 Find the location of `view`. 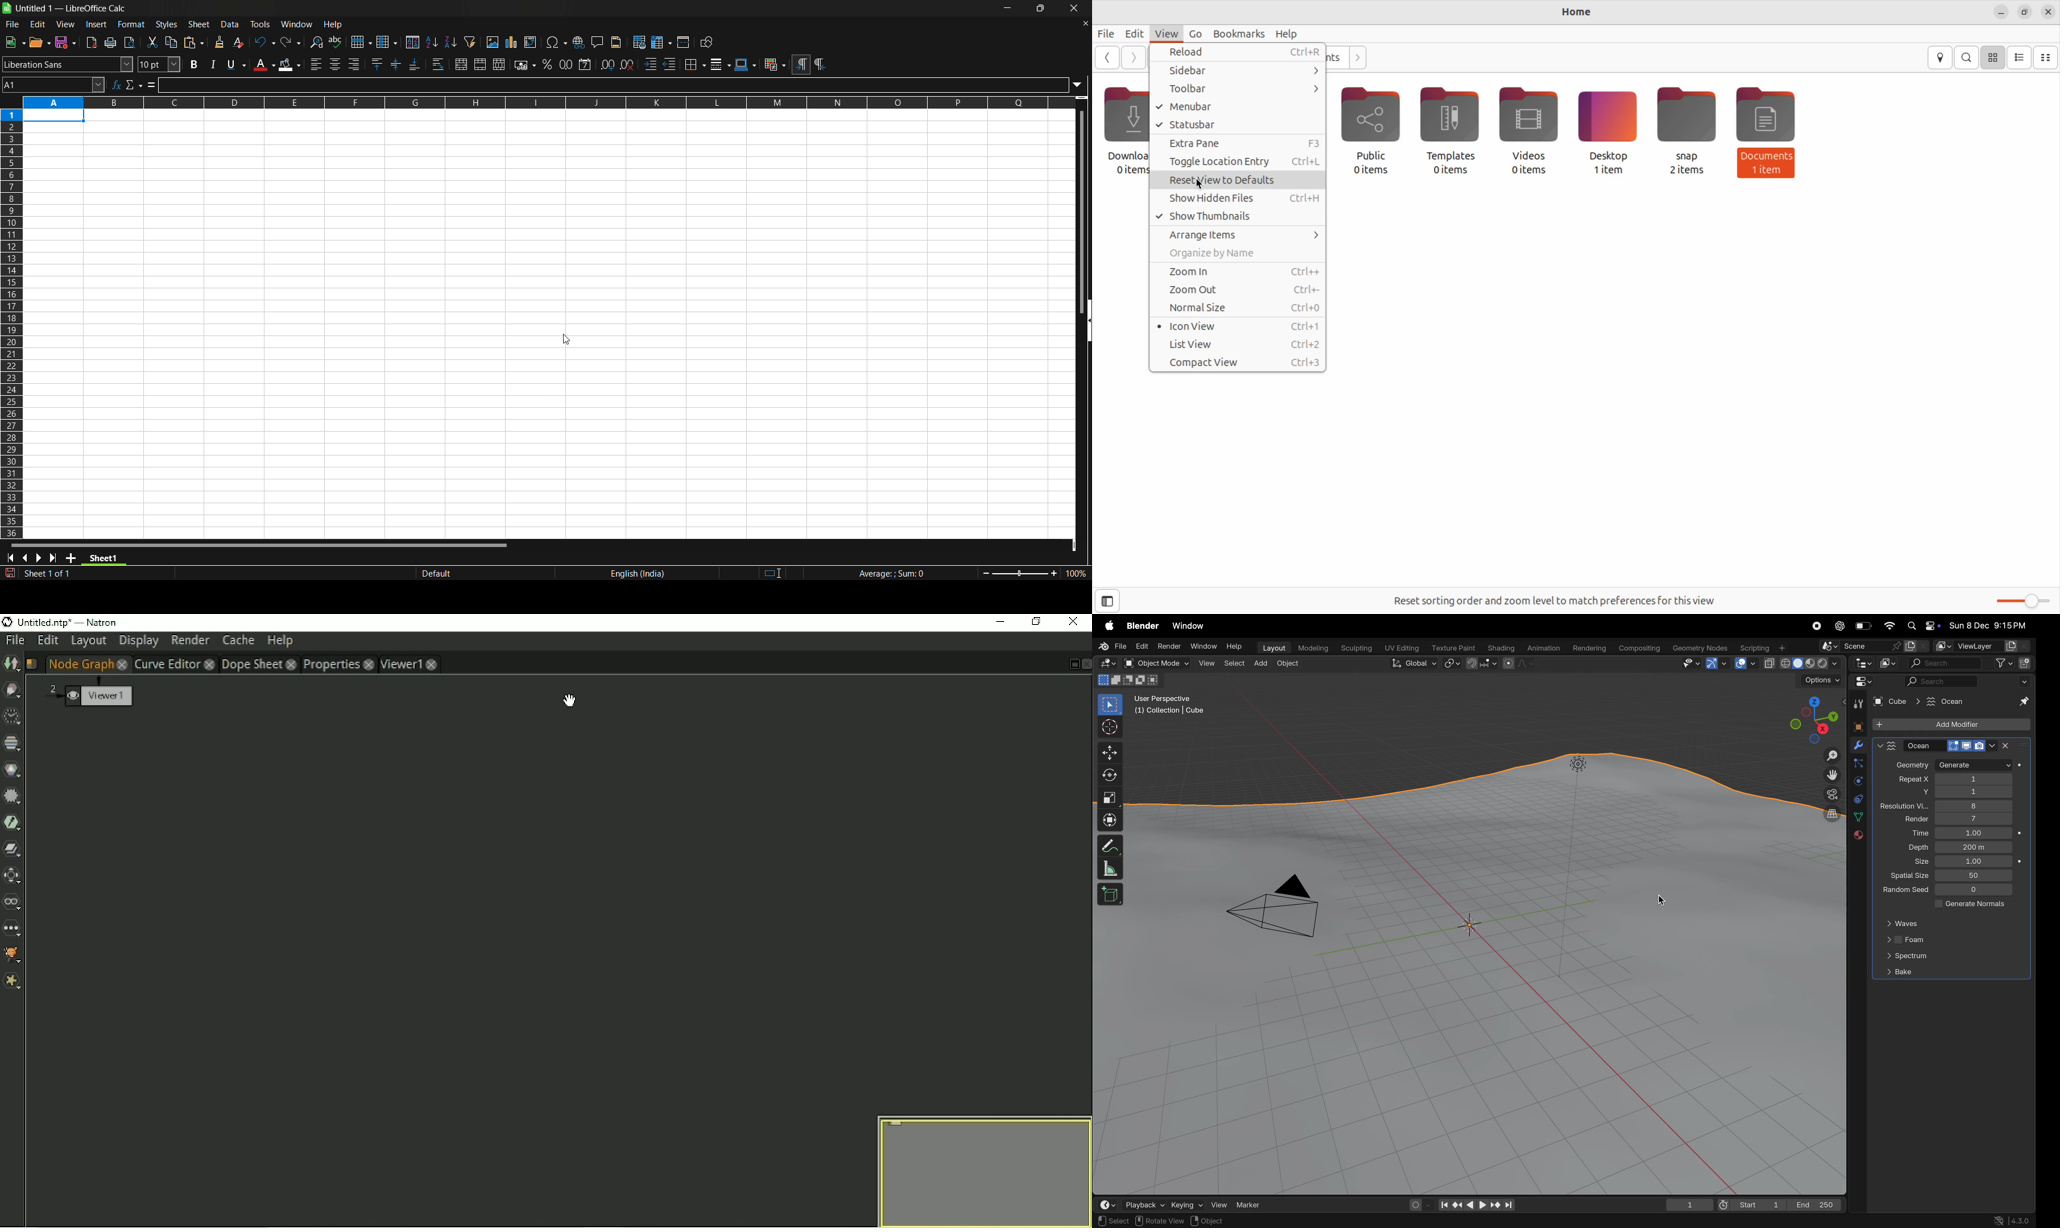

view is located at coordinates (1207, 664).